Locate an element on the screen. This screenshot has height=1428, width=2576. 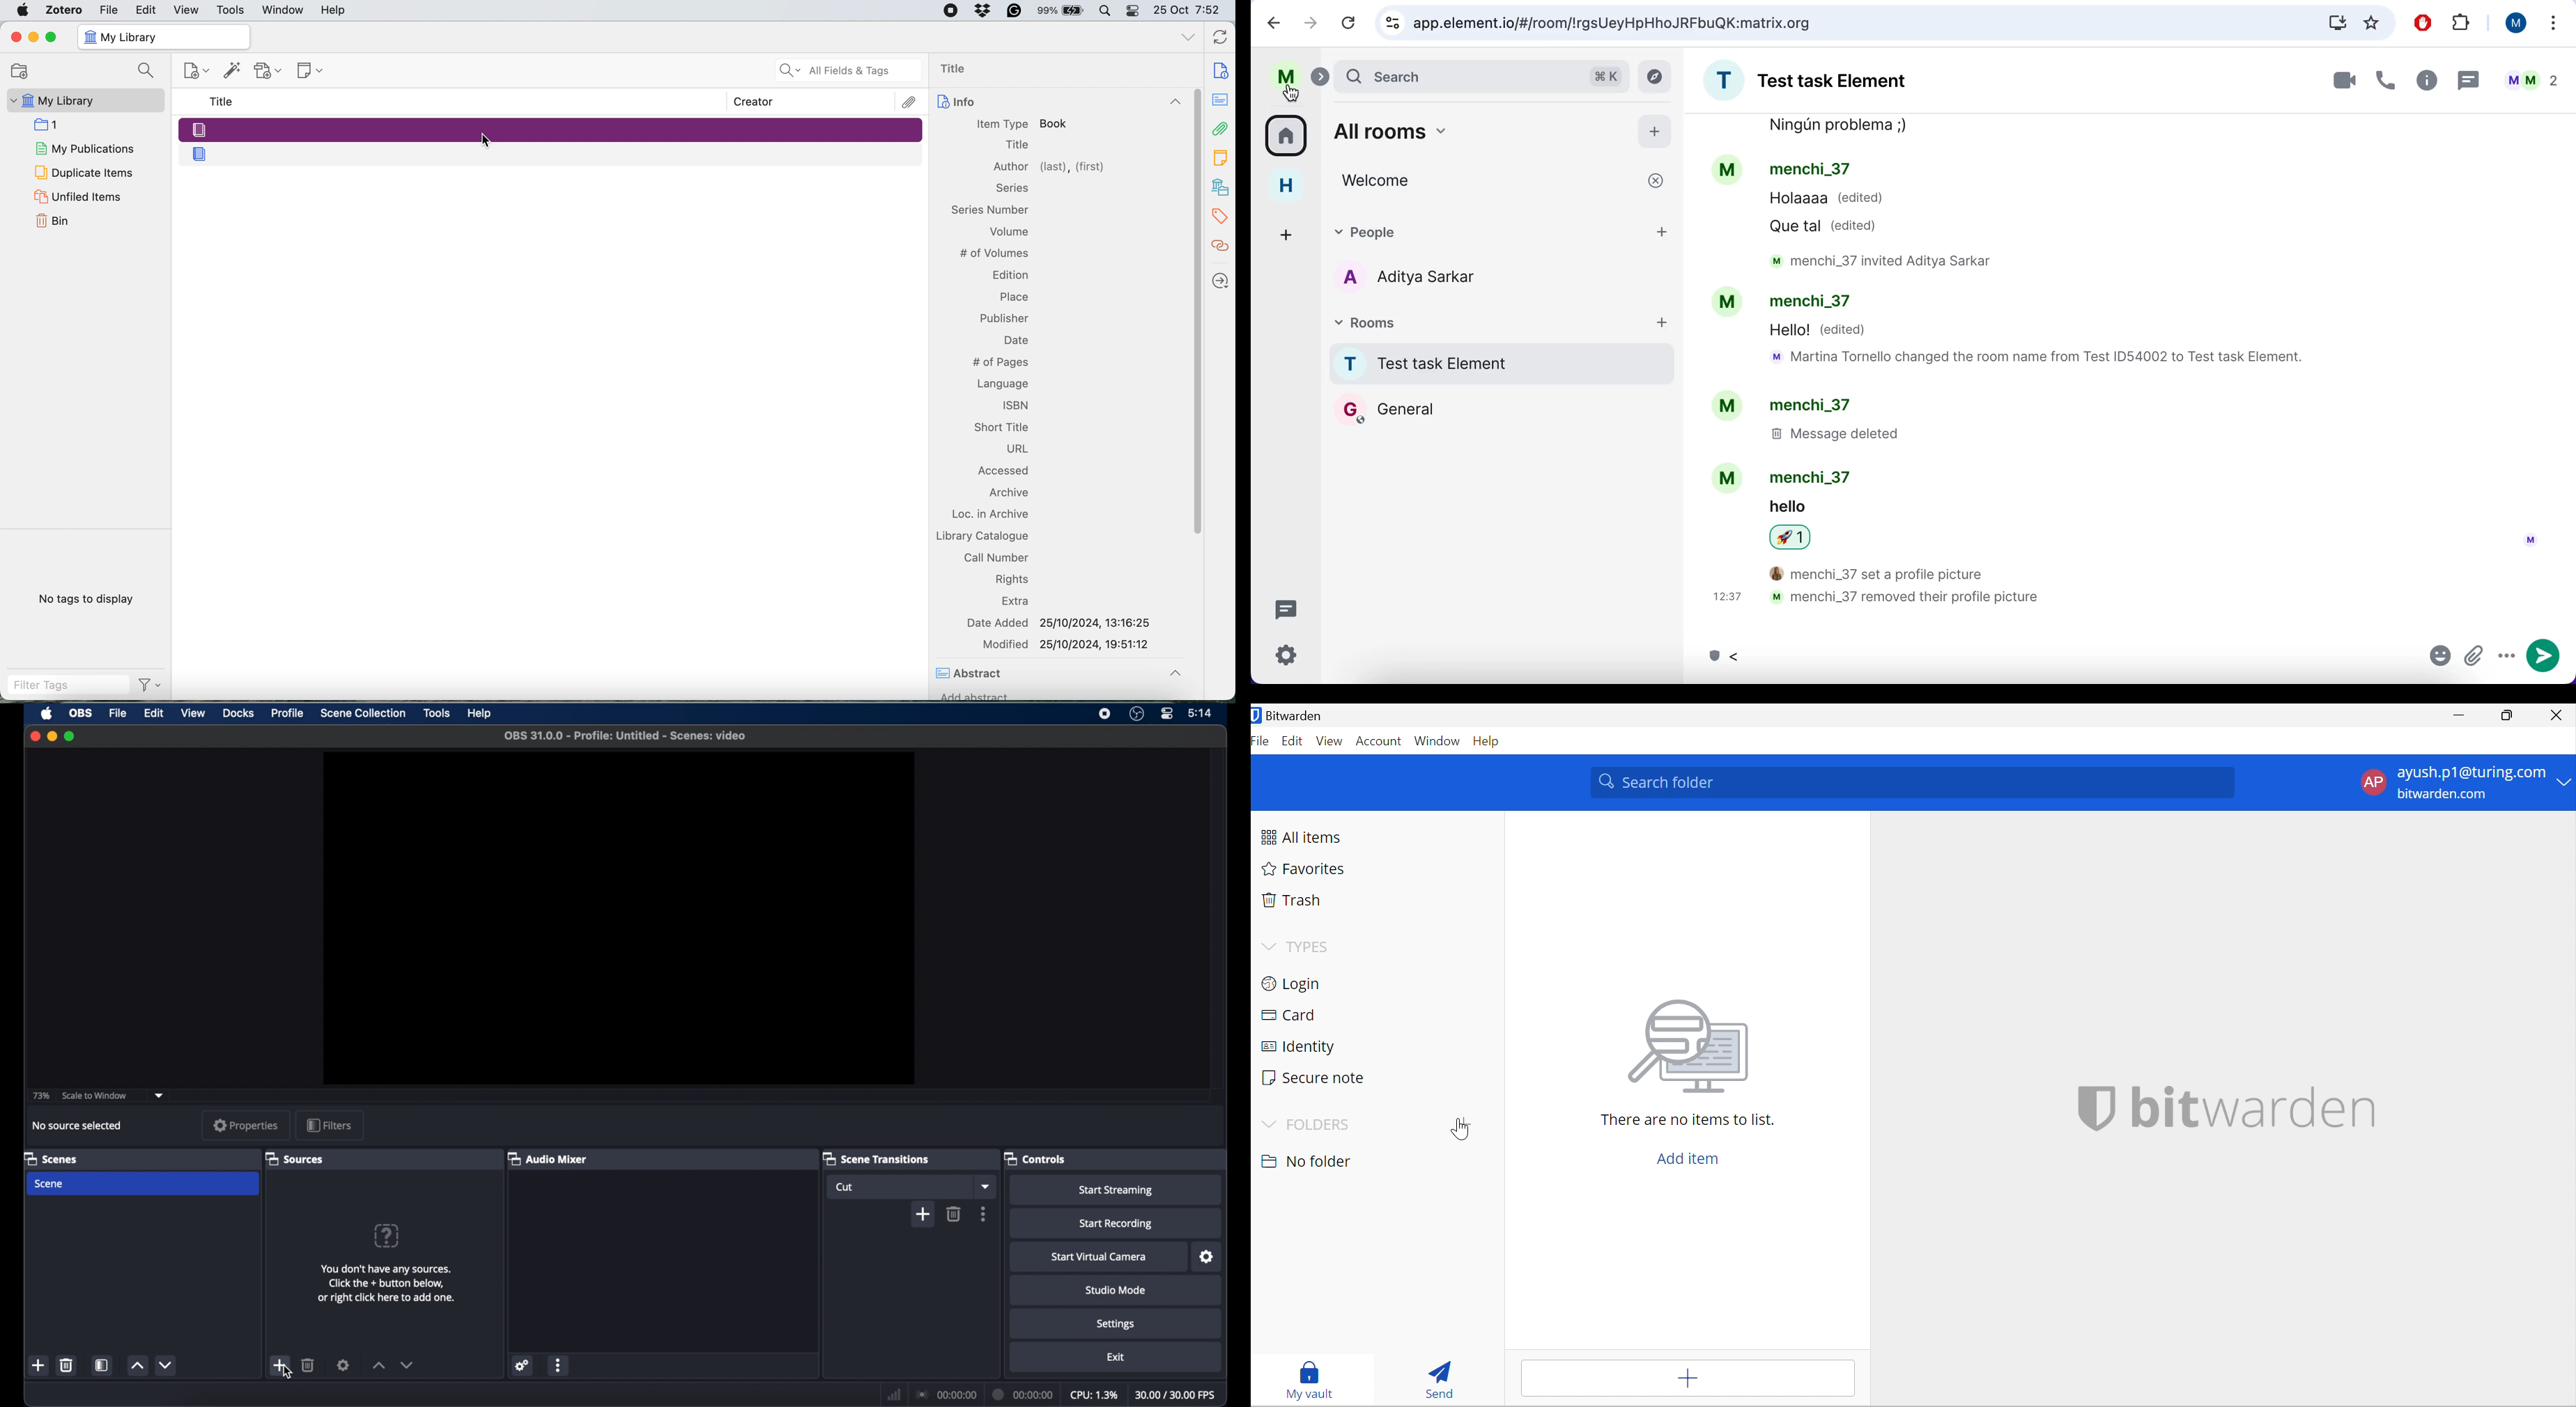
Sync with Zotero.com is located at coordinates (1221, 39).